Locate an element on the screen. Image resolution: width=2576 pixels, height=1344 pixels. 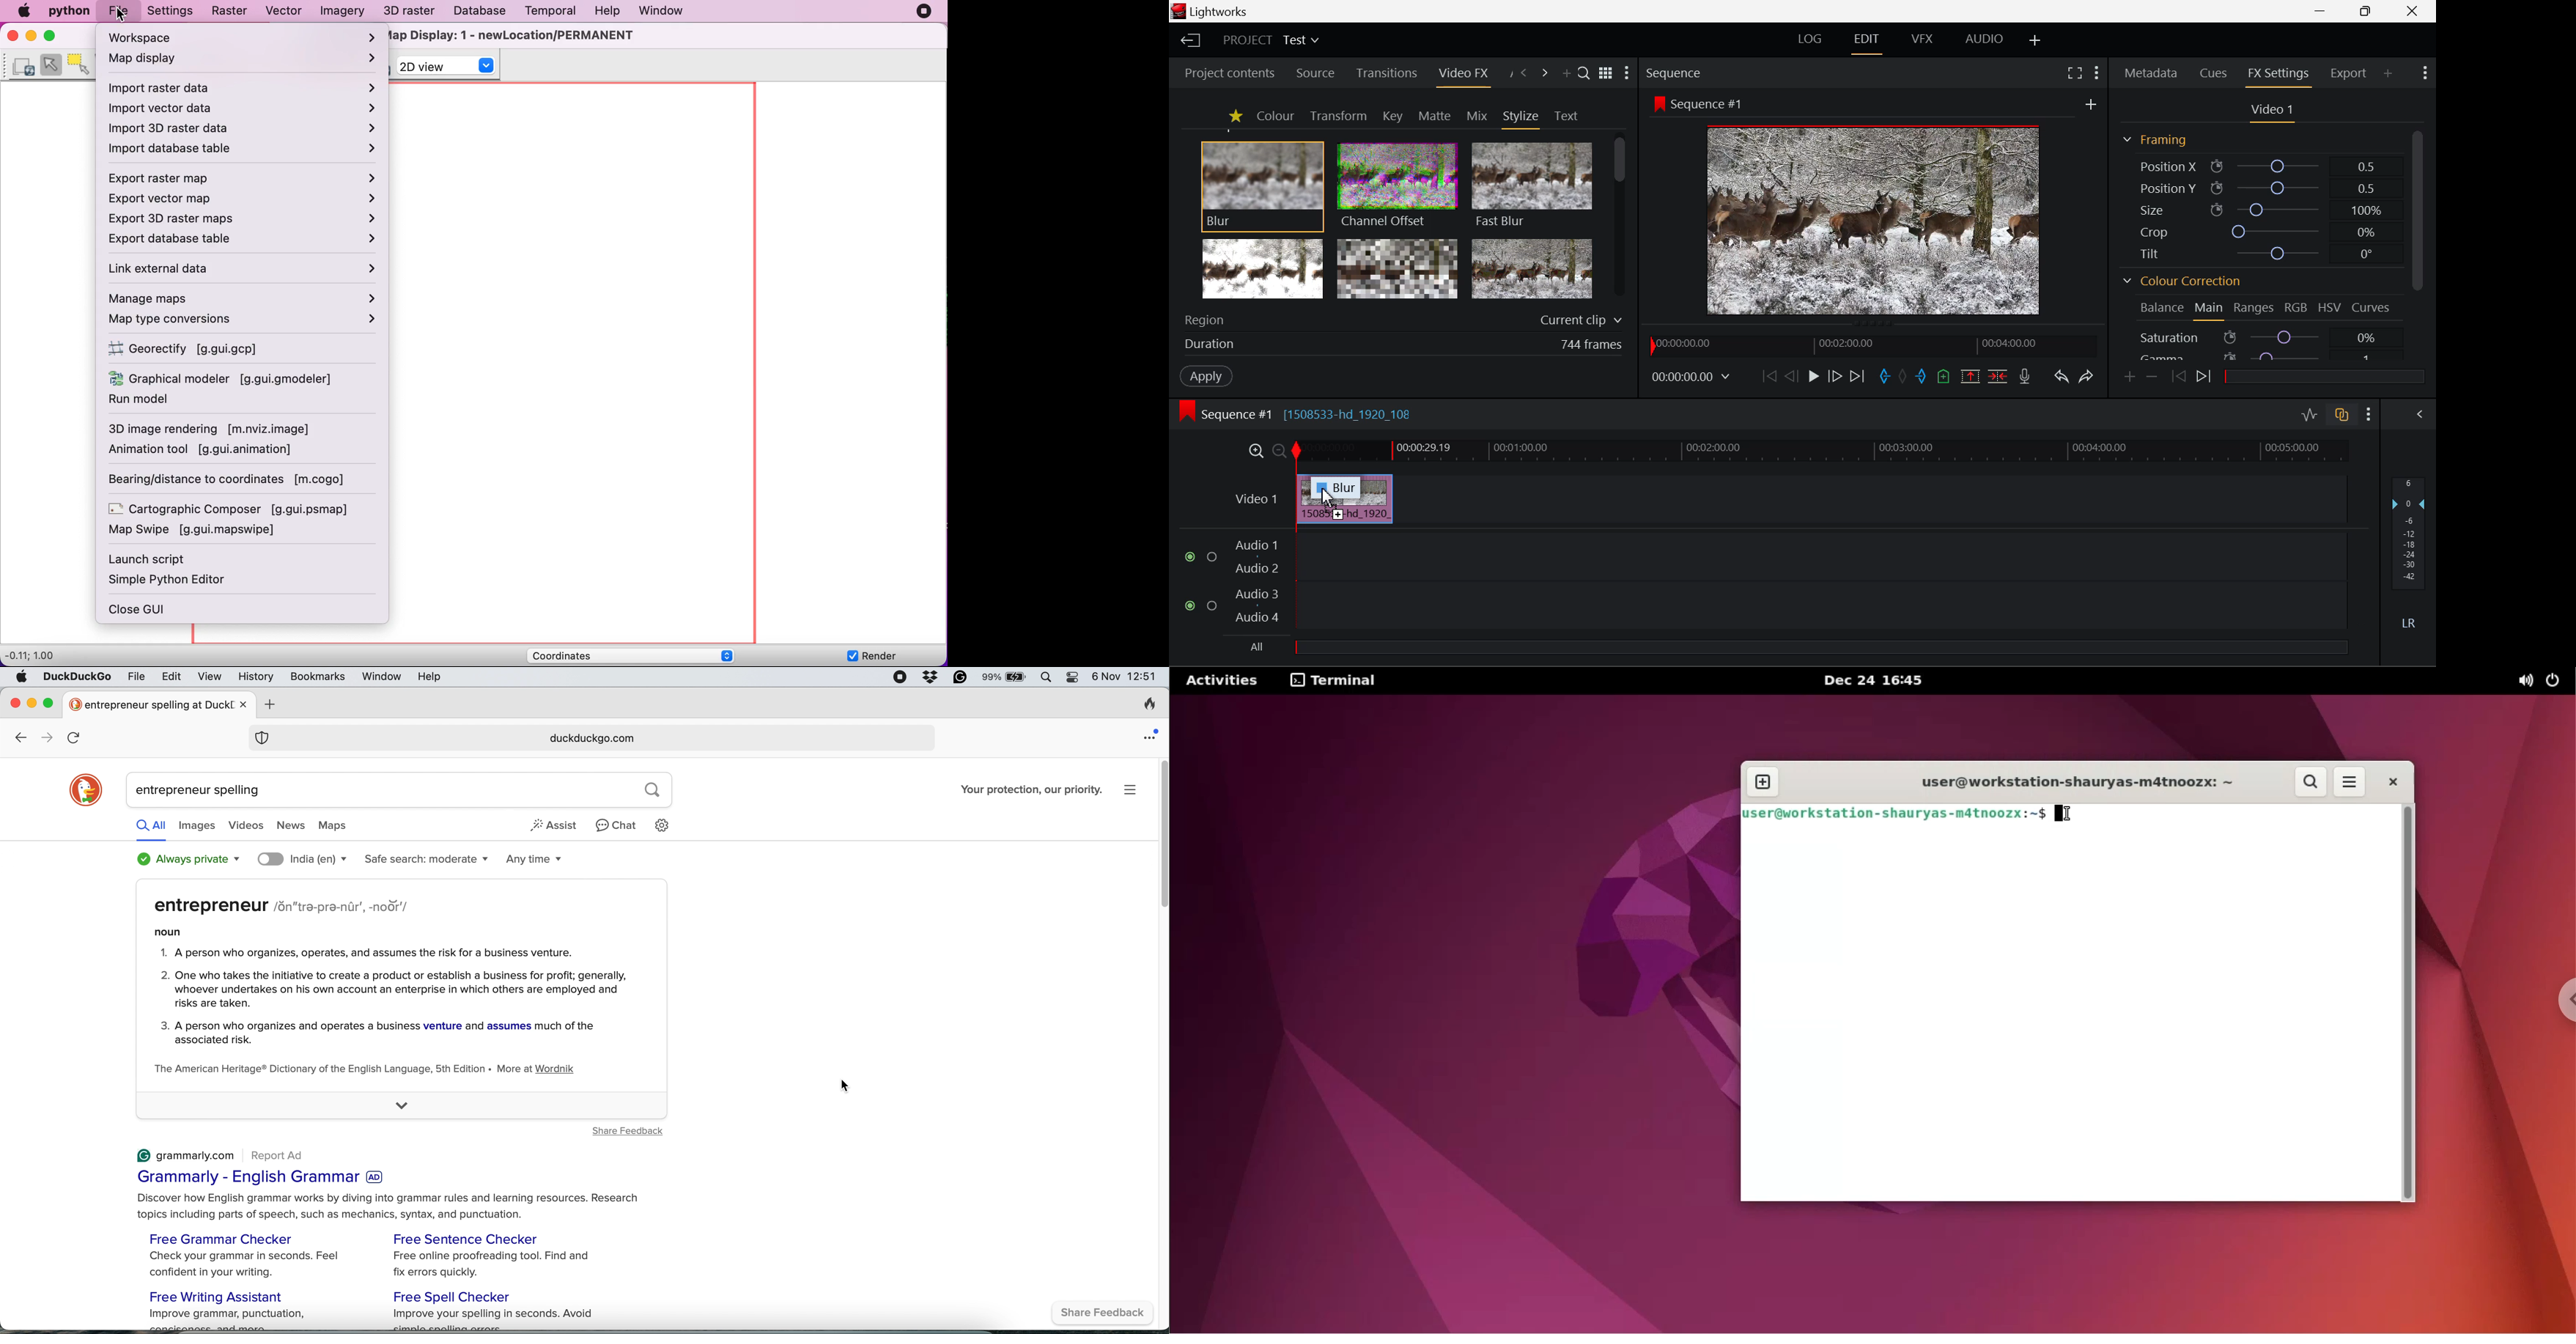
open application menu is located at coordinates (1149, 734).